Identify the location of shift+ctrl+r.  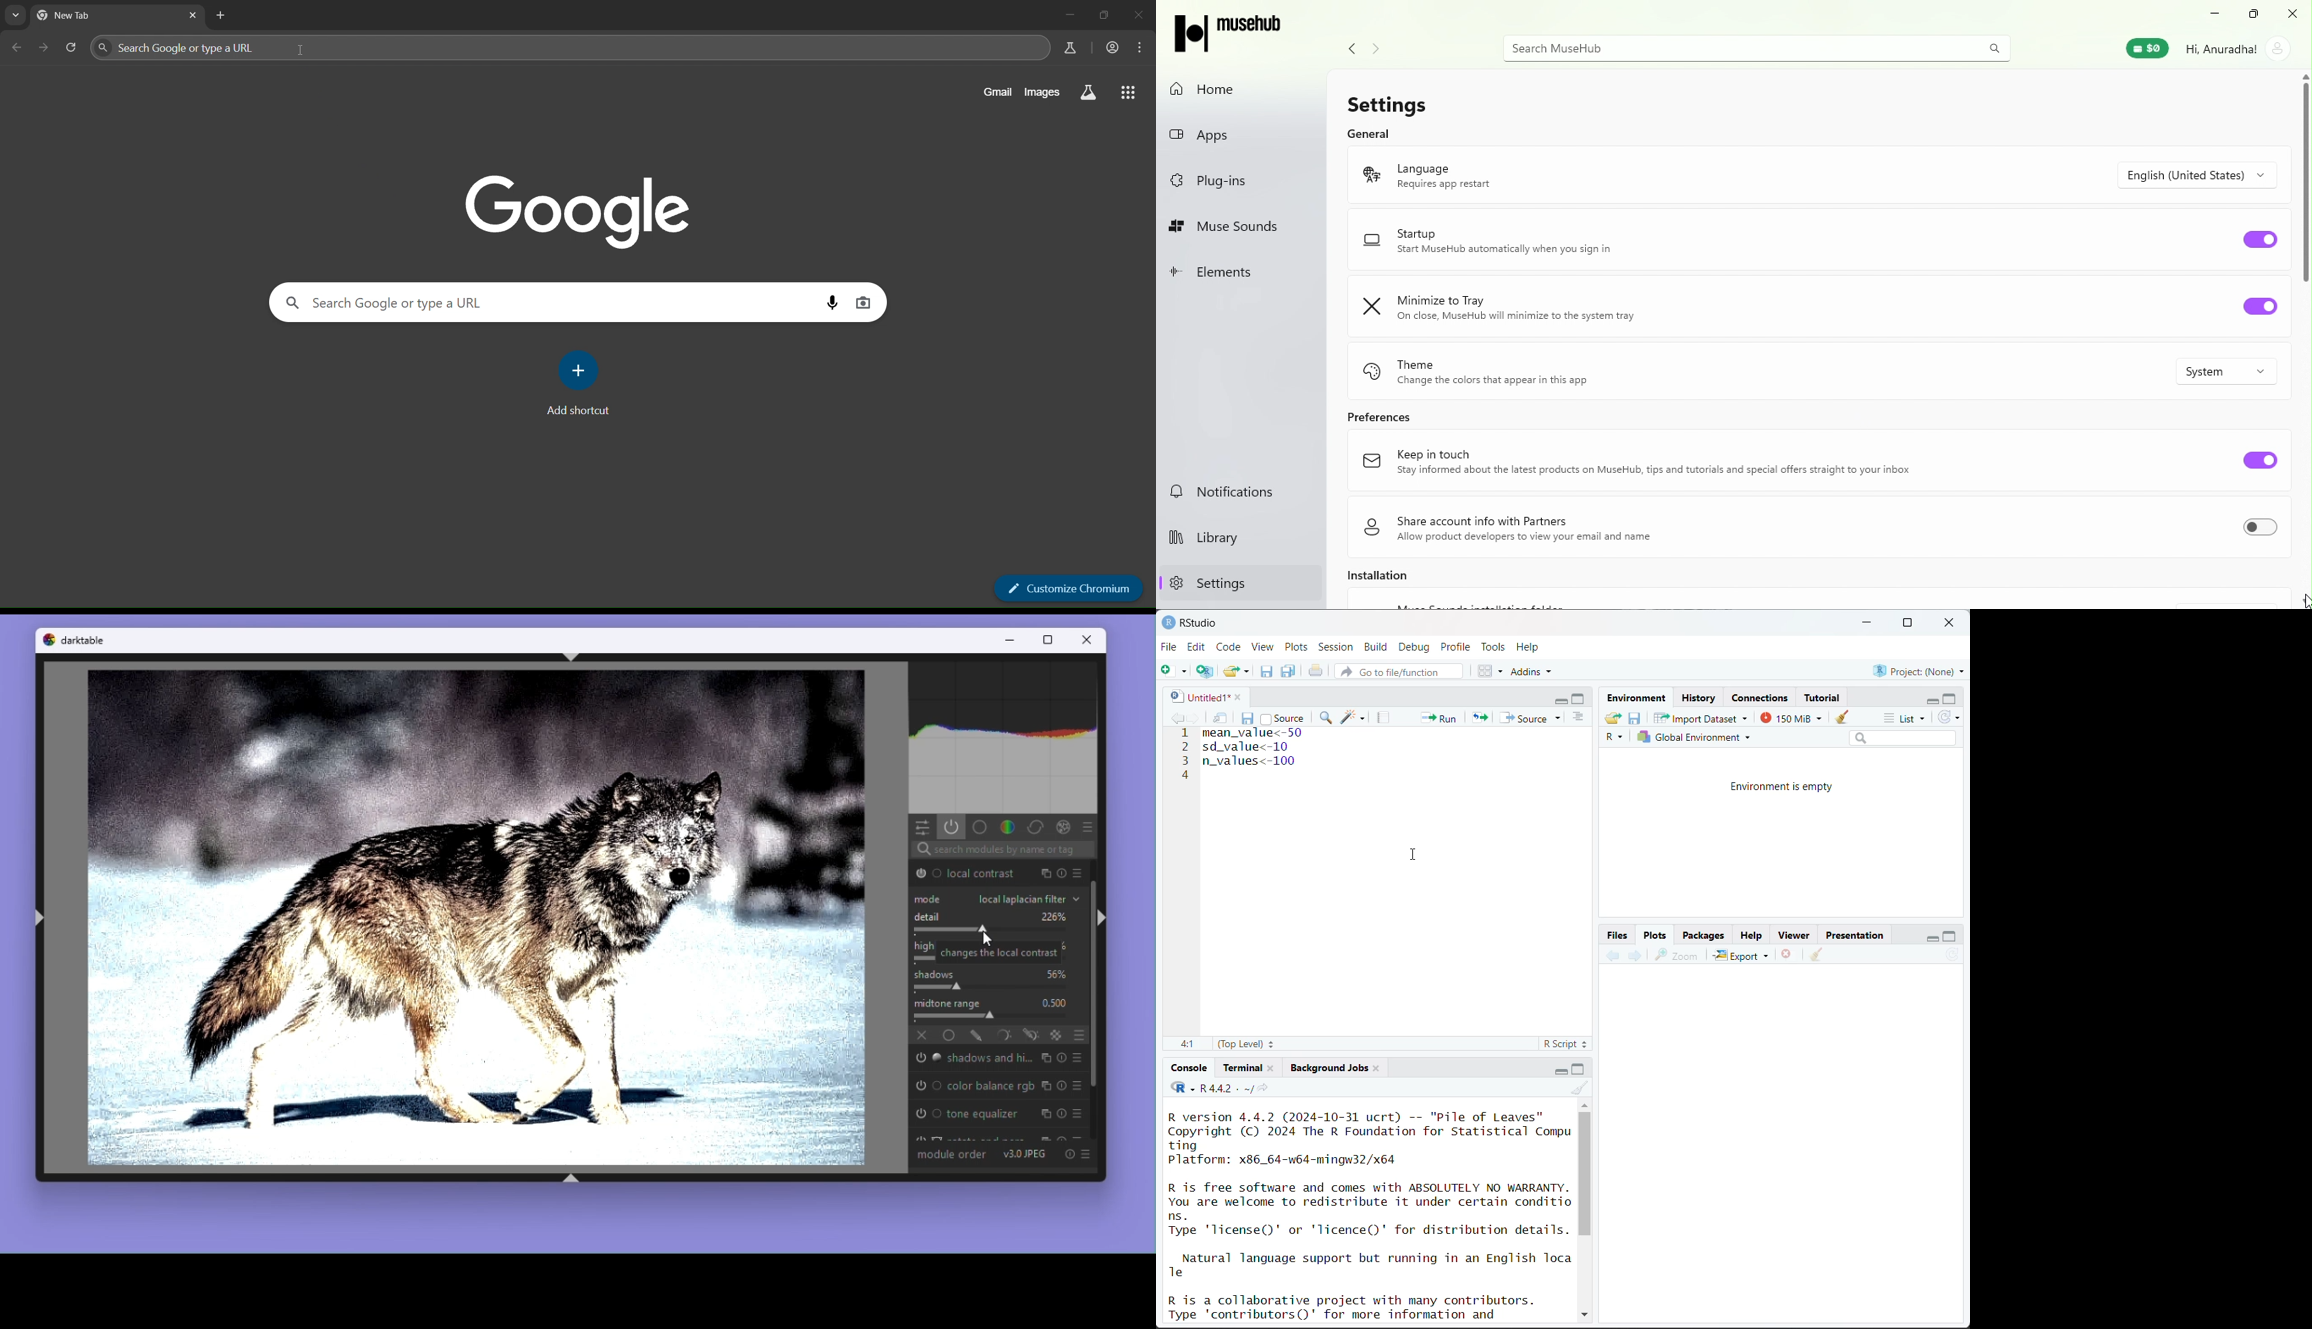
(1101, 918).